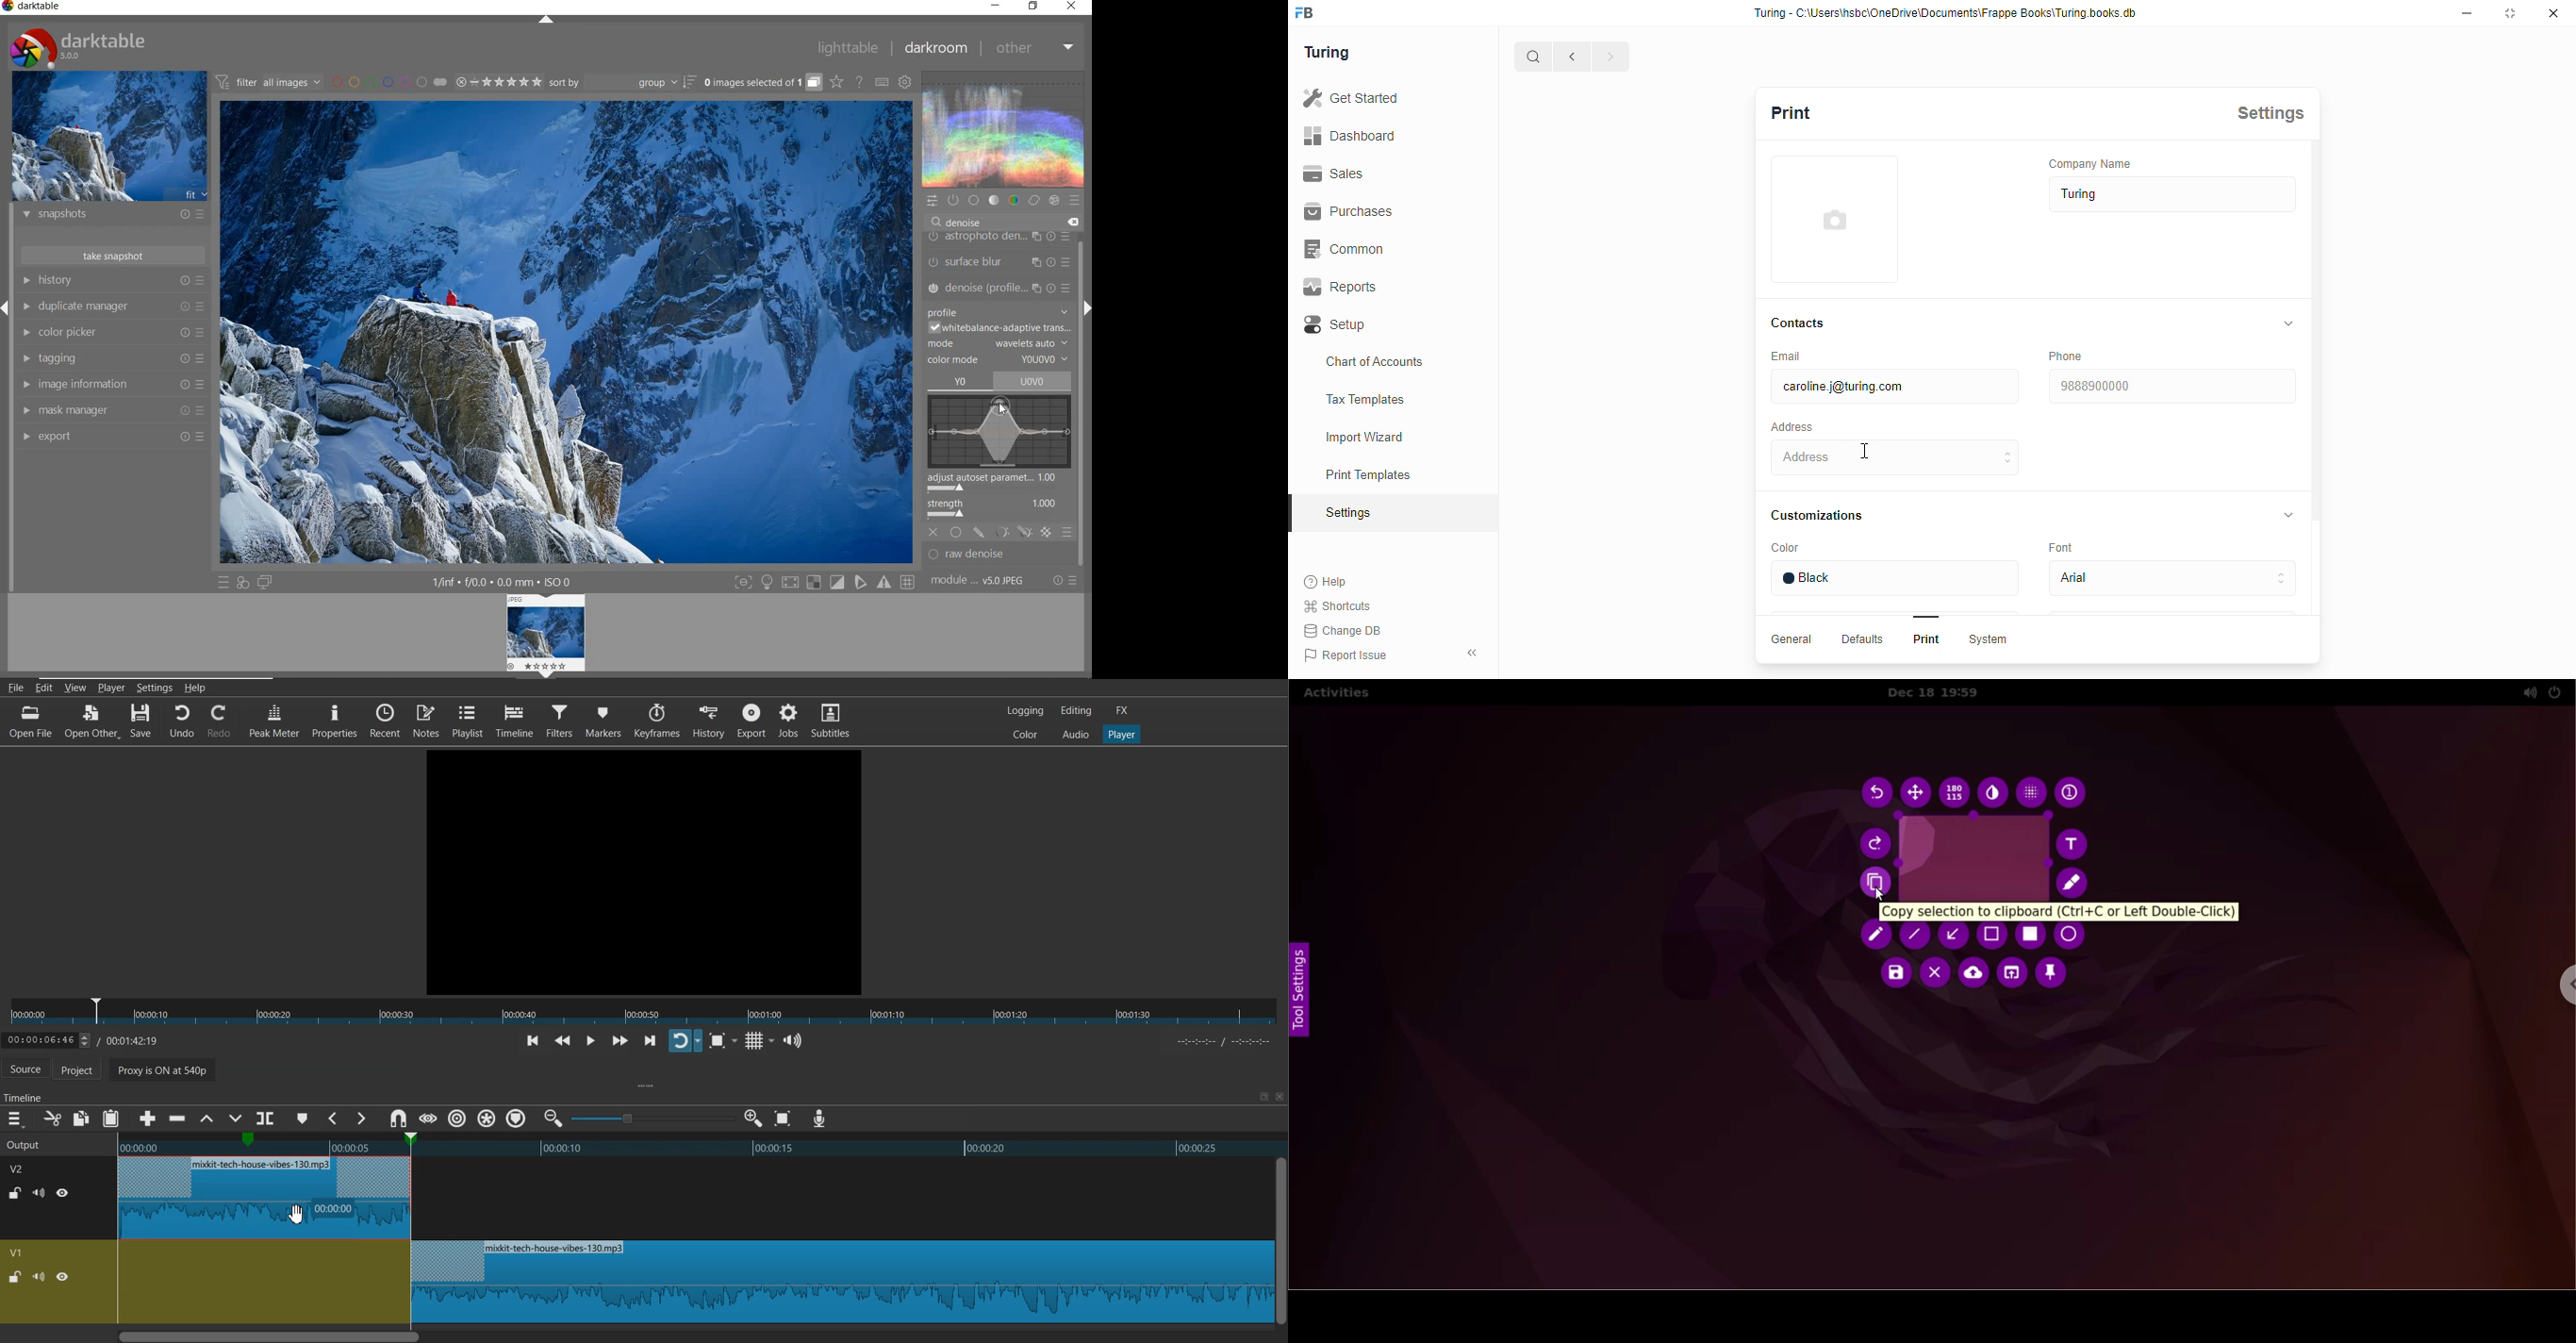 The height and width of the screenshot is (1344, 2576). Describe the element at coordinates (487, 1119) in the screenshot. I see `Ripple all markers` at that location.